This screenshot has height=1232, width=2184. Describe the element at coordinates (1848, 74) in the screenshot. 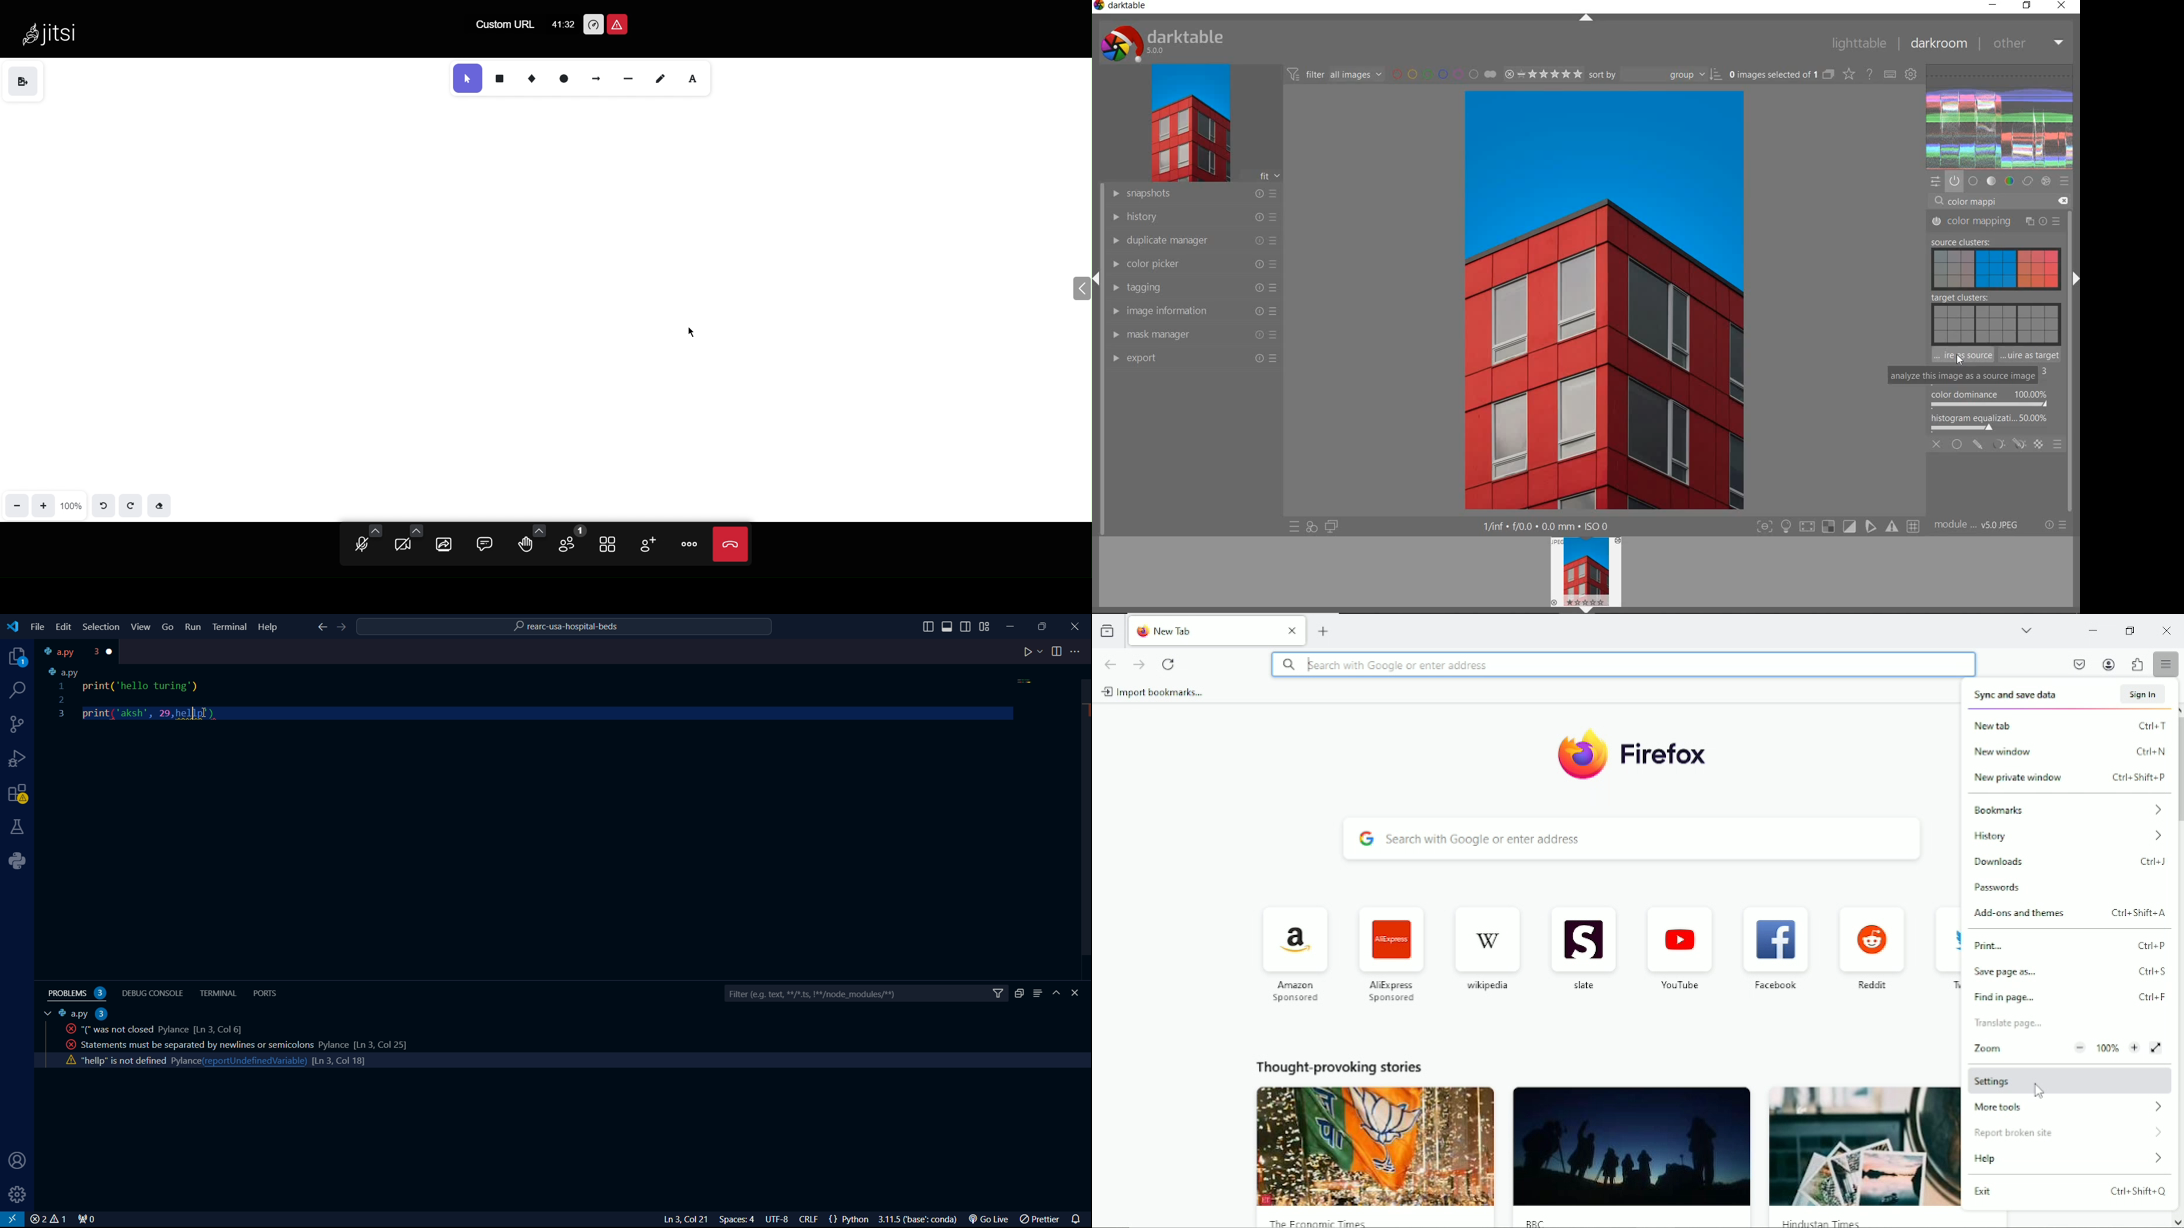

I see `change type of overlay` at that location.